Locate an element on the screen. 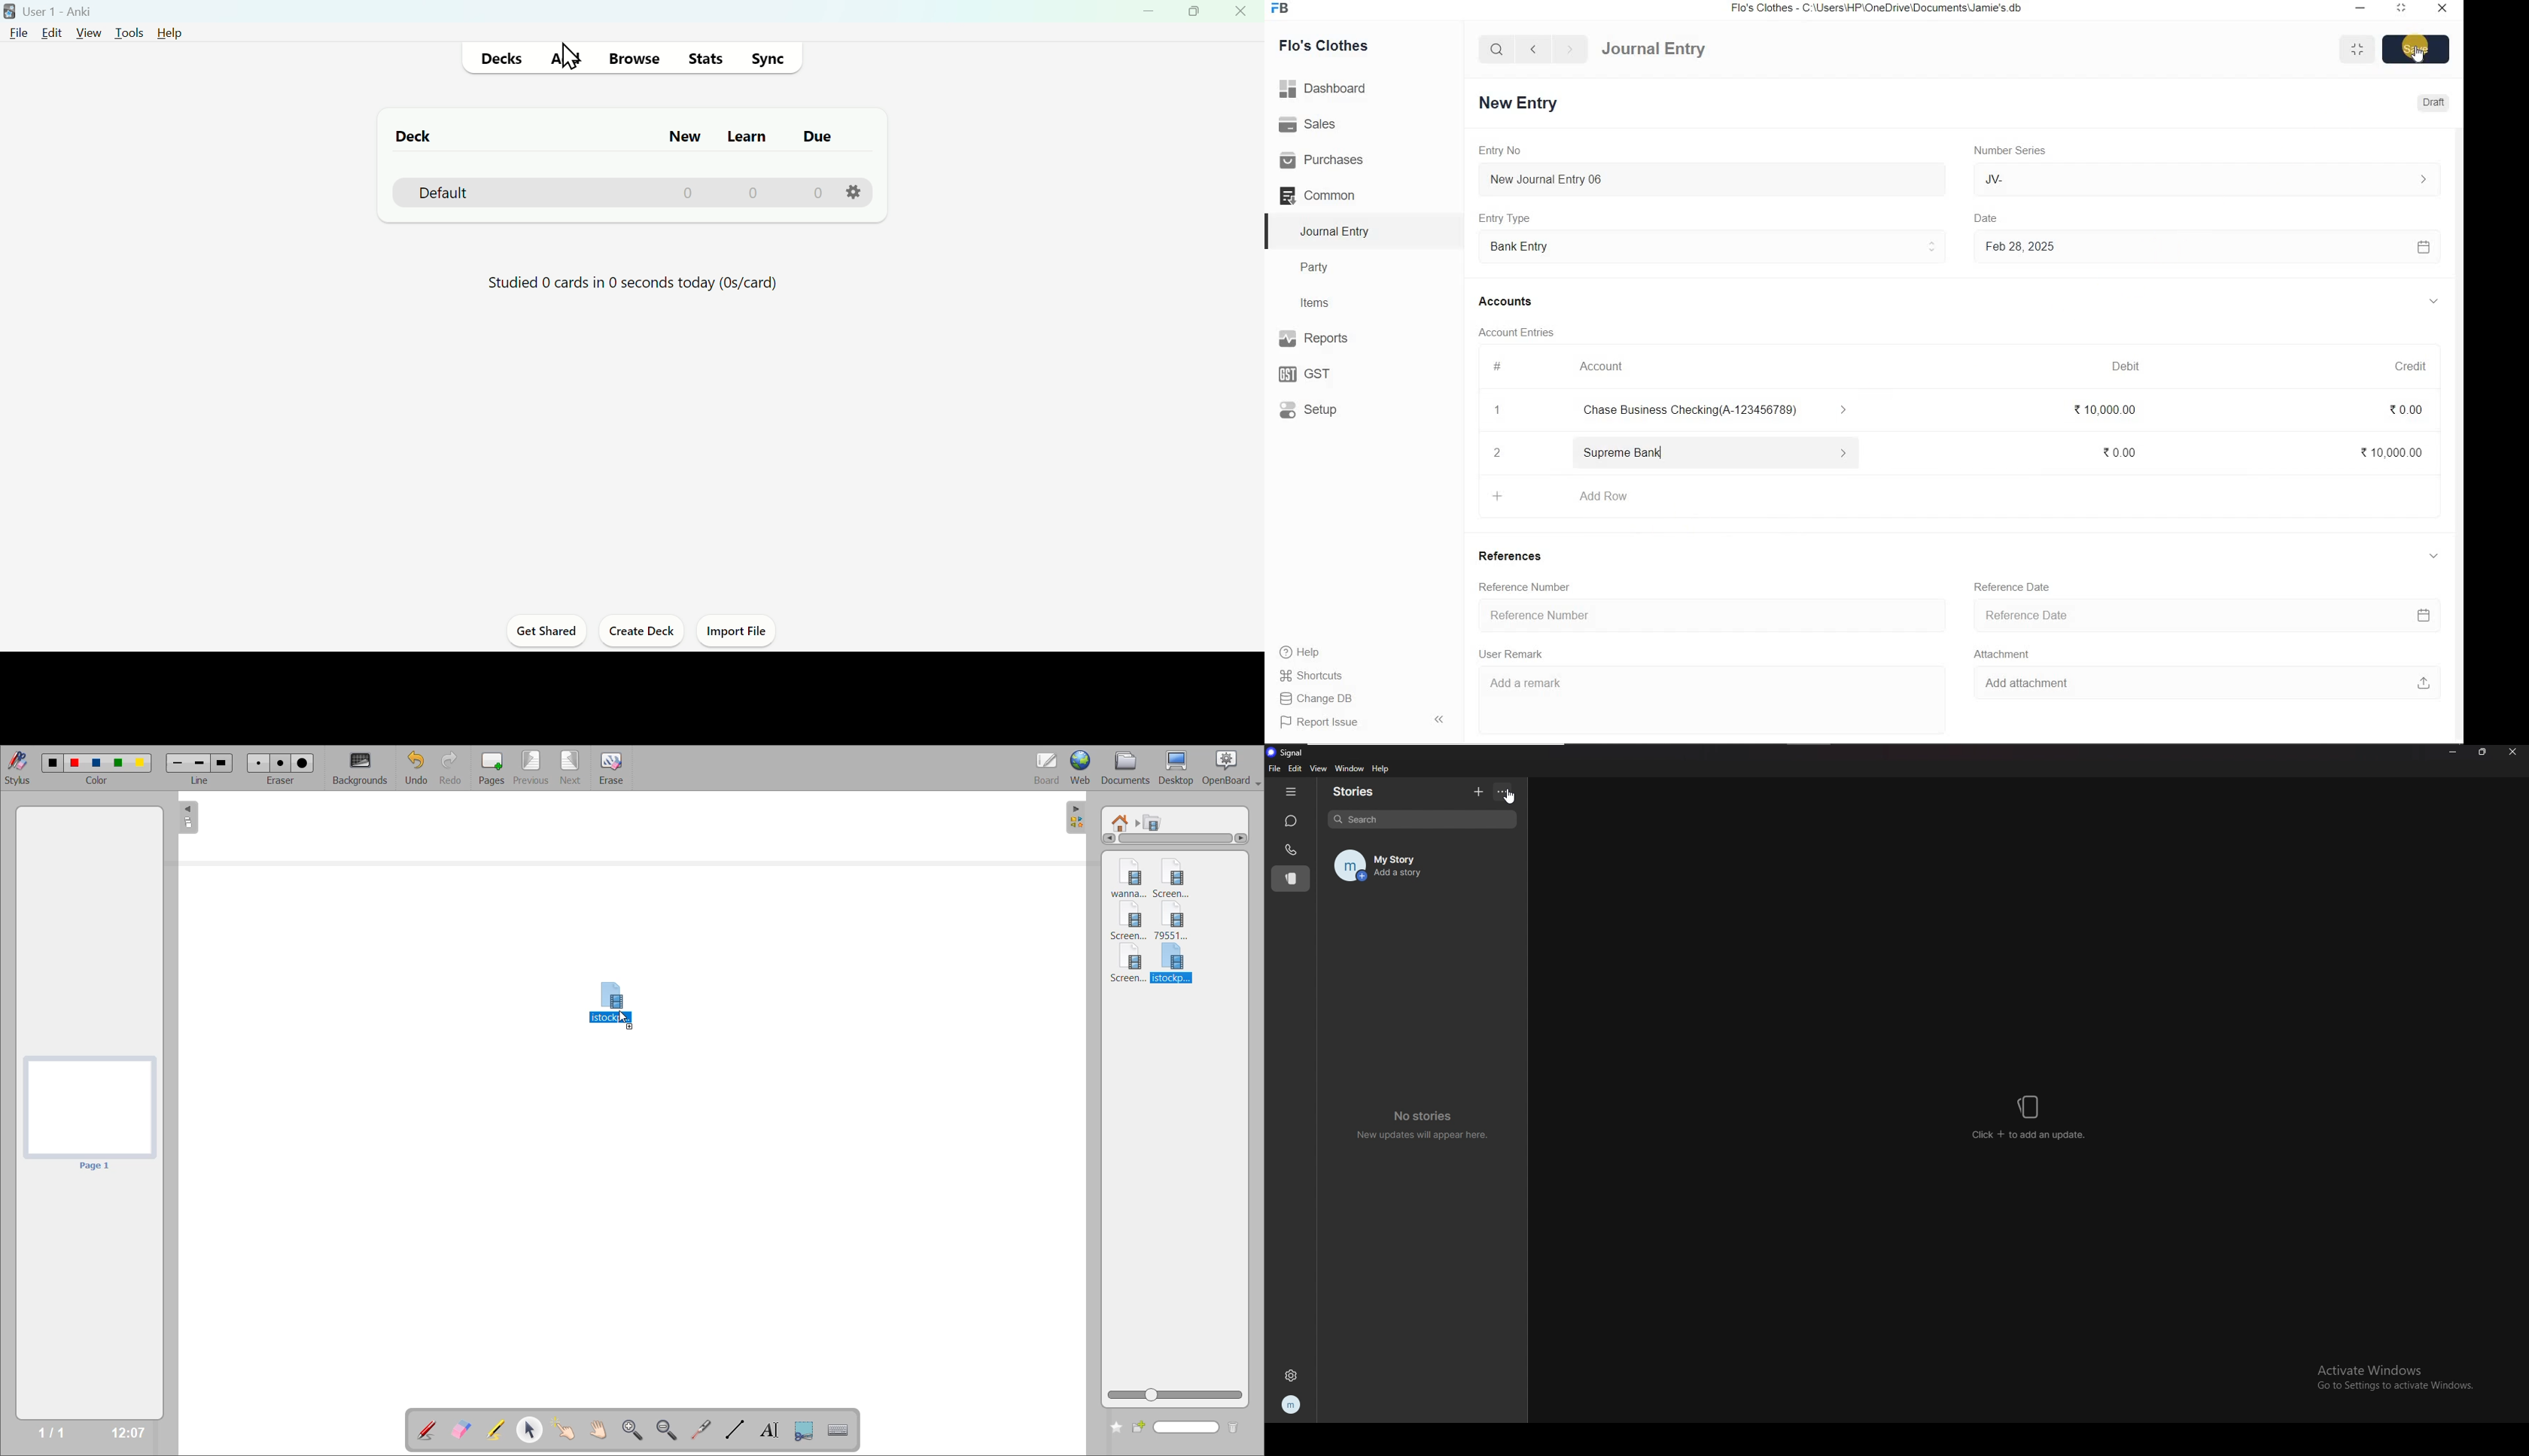 Image resolution: width=2548 pixels, height=1456 pixels. Reports is located at coordinates (1336, 340).